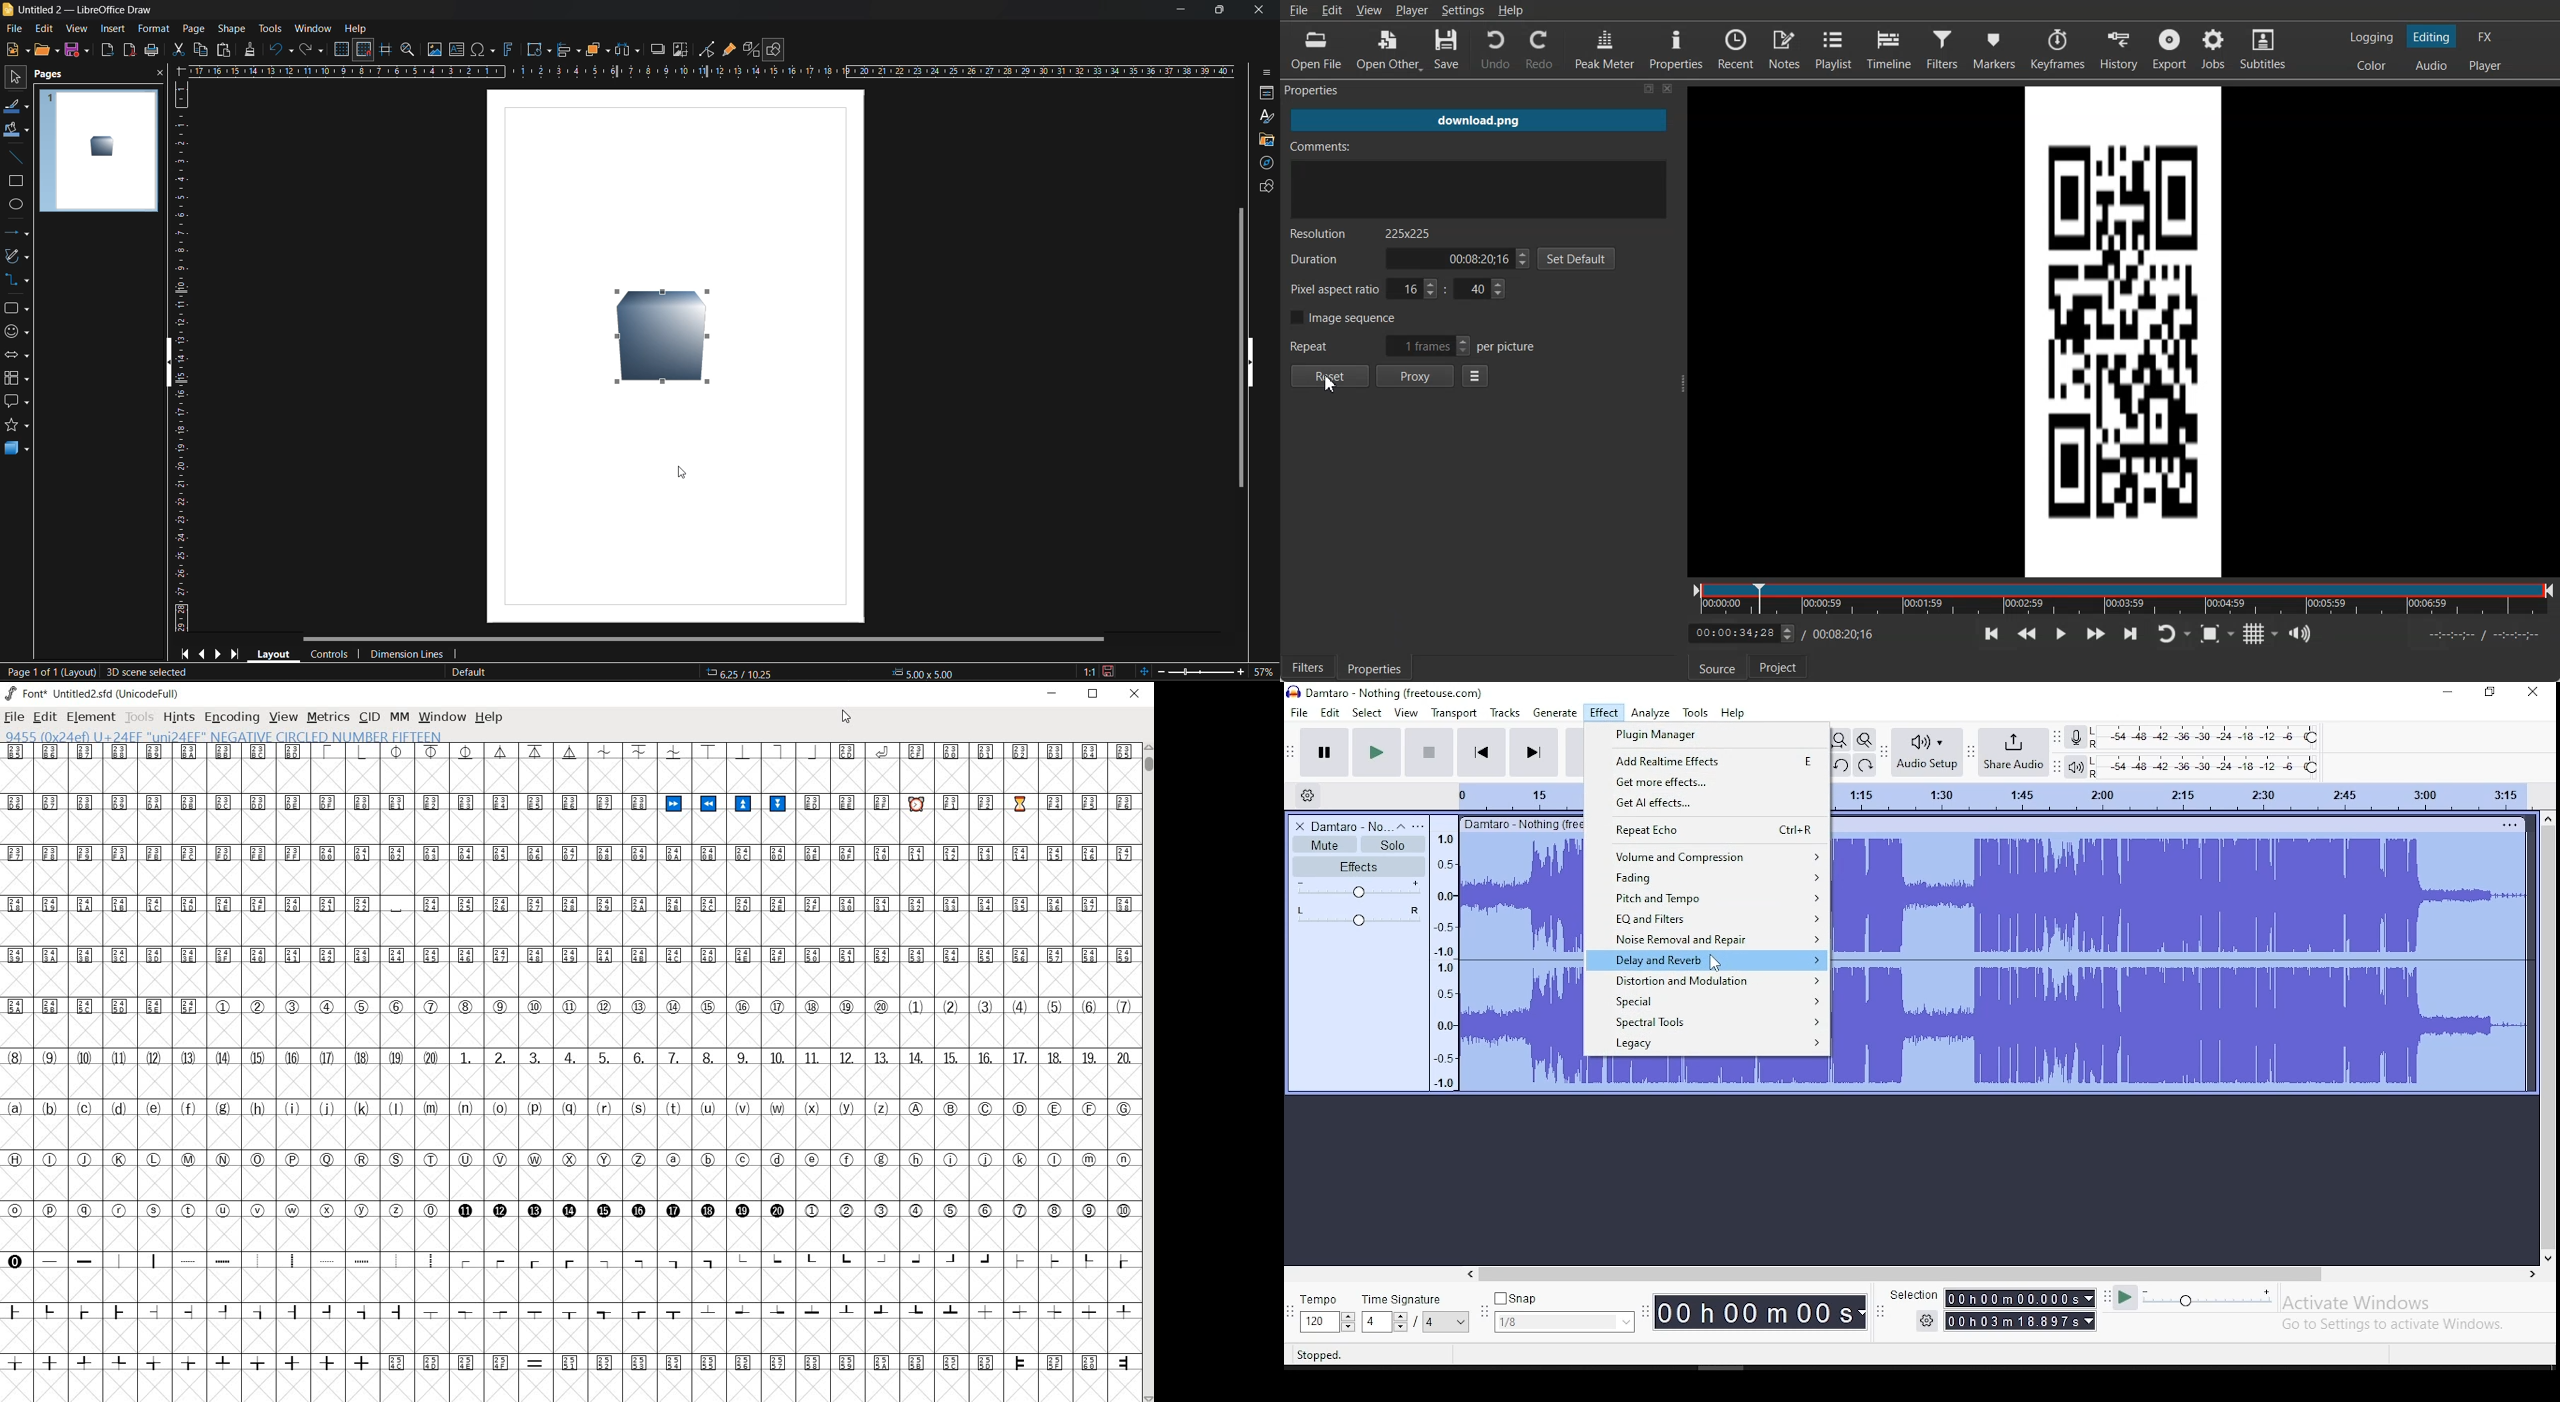 This screenshot has height=1428, width=2576. What do you see at coordinates (1970, 752) in the screenshot?
I see `` at bounding box center [1970, 752].